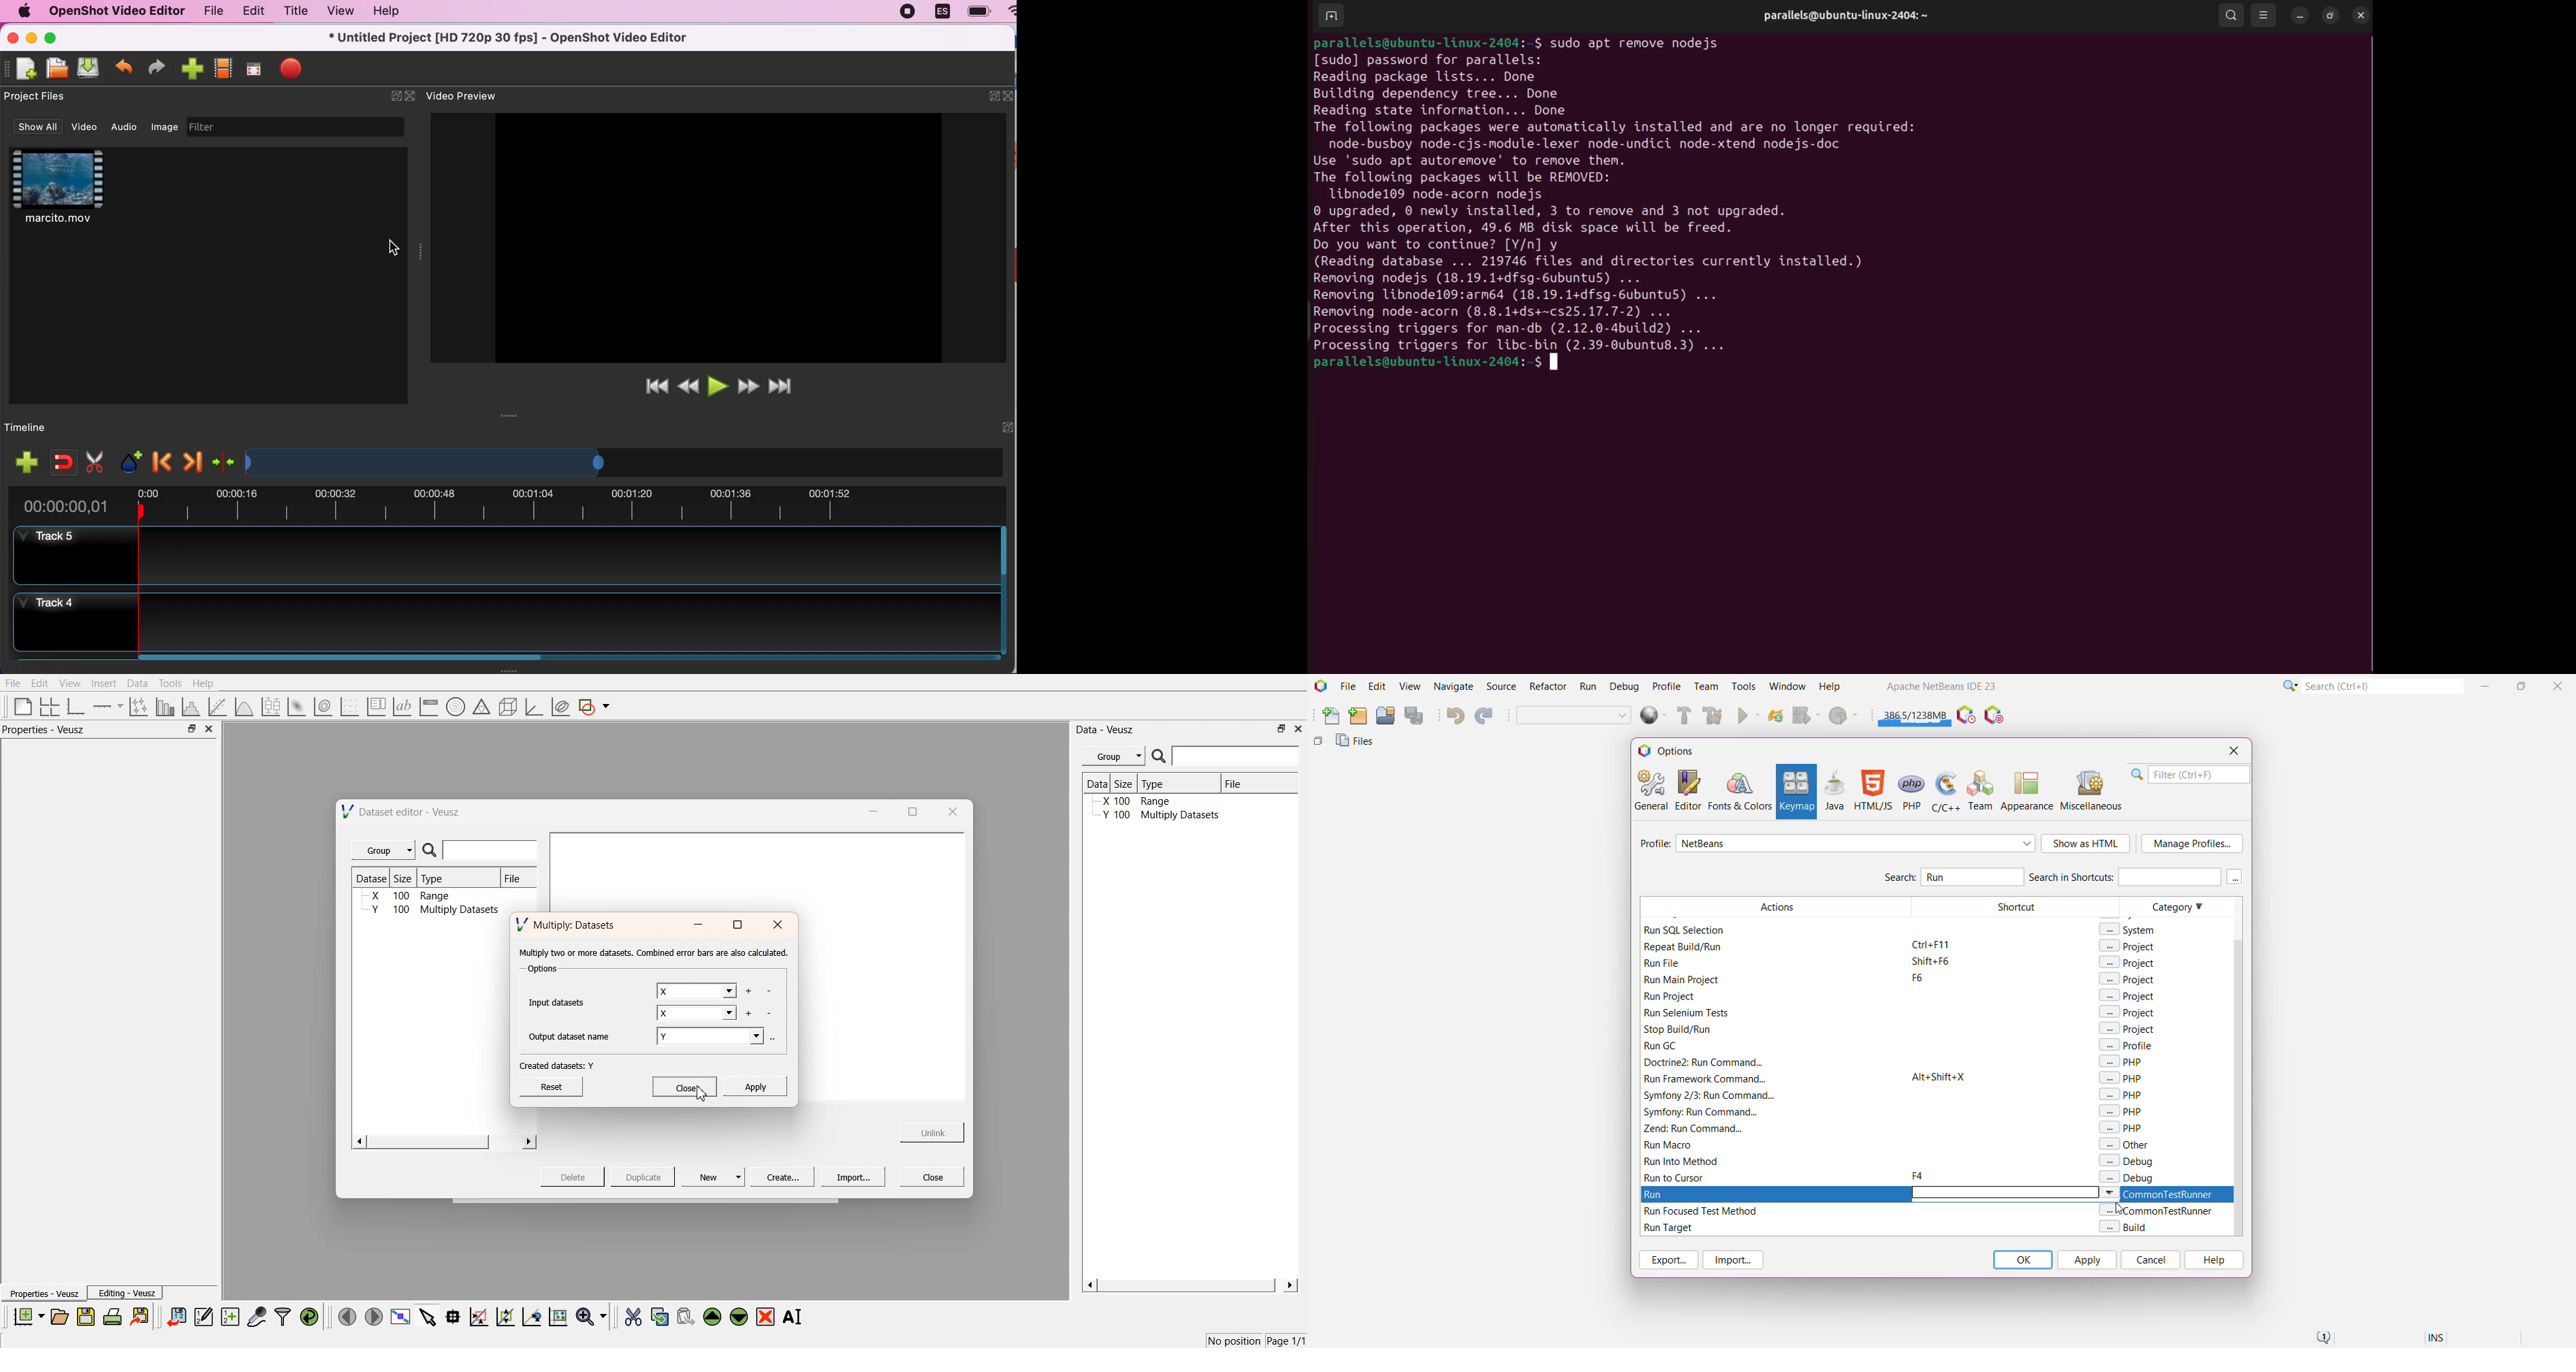  What do you see at coordinates (1328, 717) in the screenshot?
I see `New File` at bounding box center [1328, 717].